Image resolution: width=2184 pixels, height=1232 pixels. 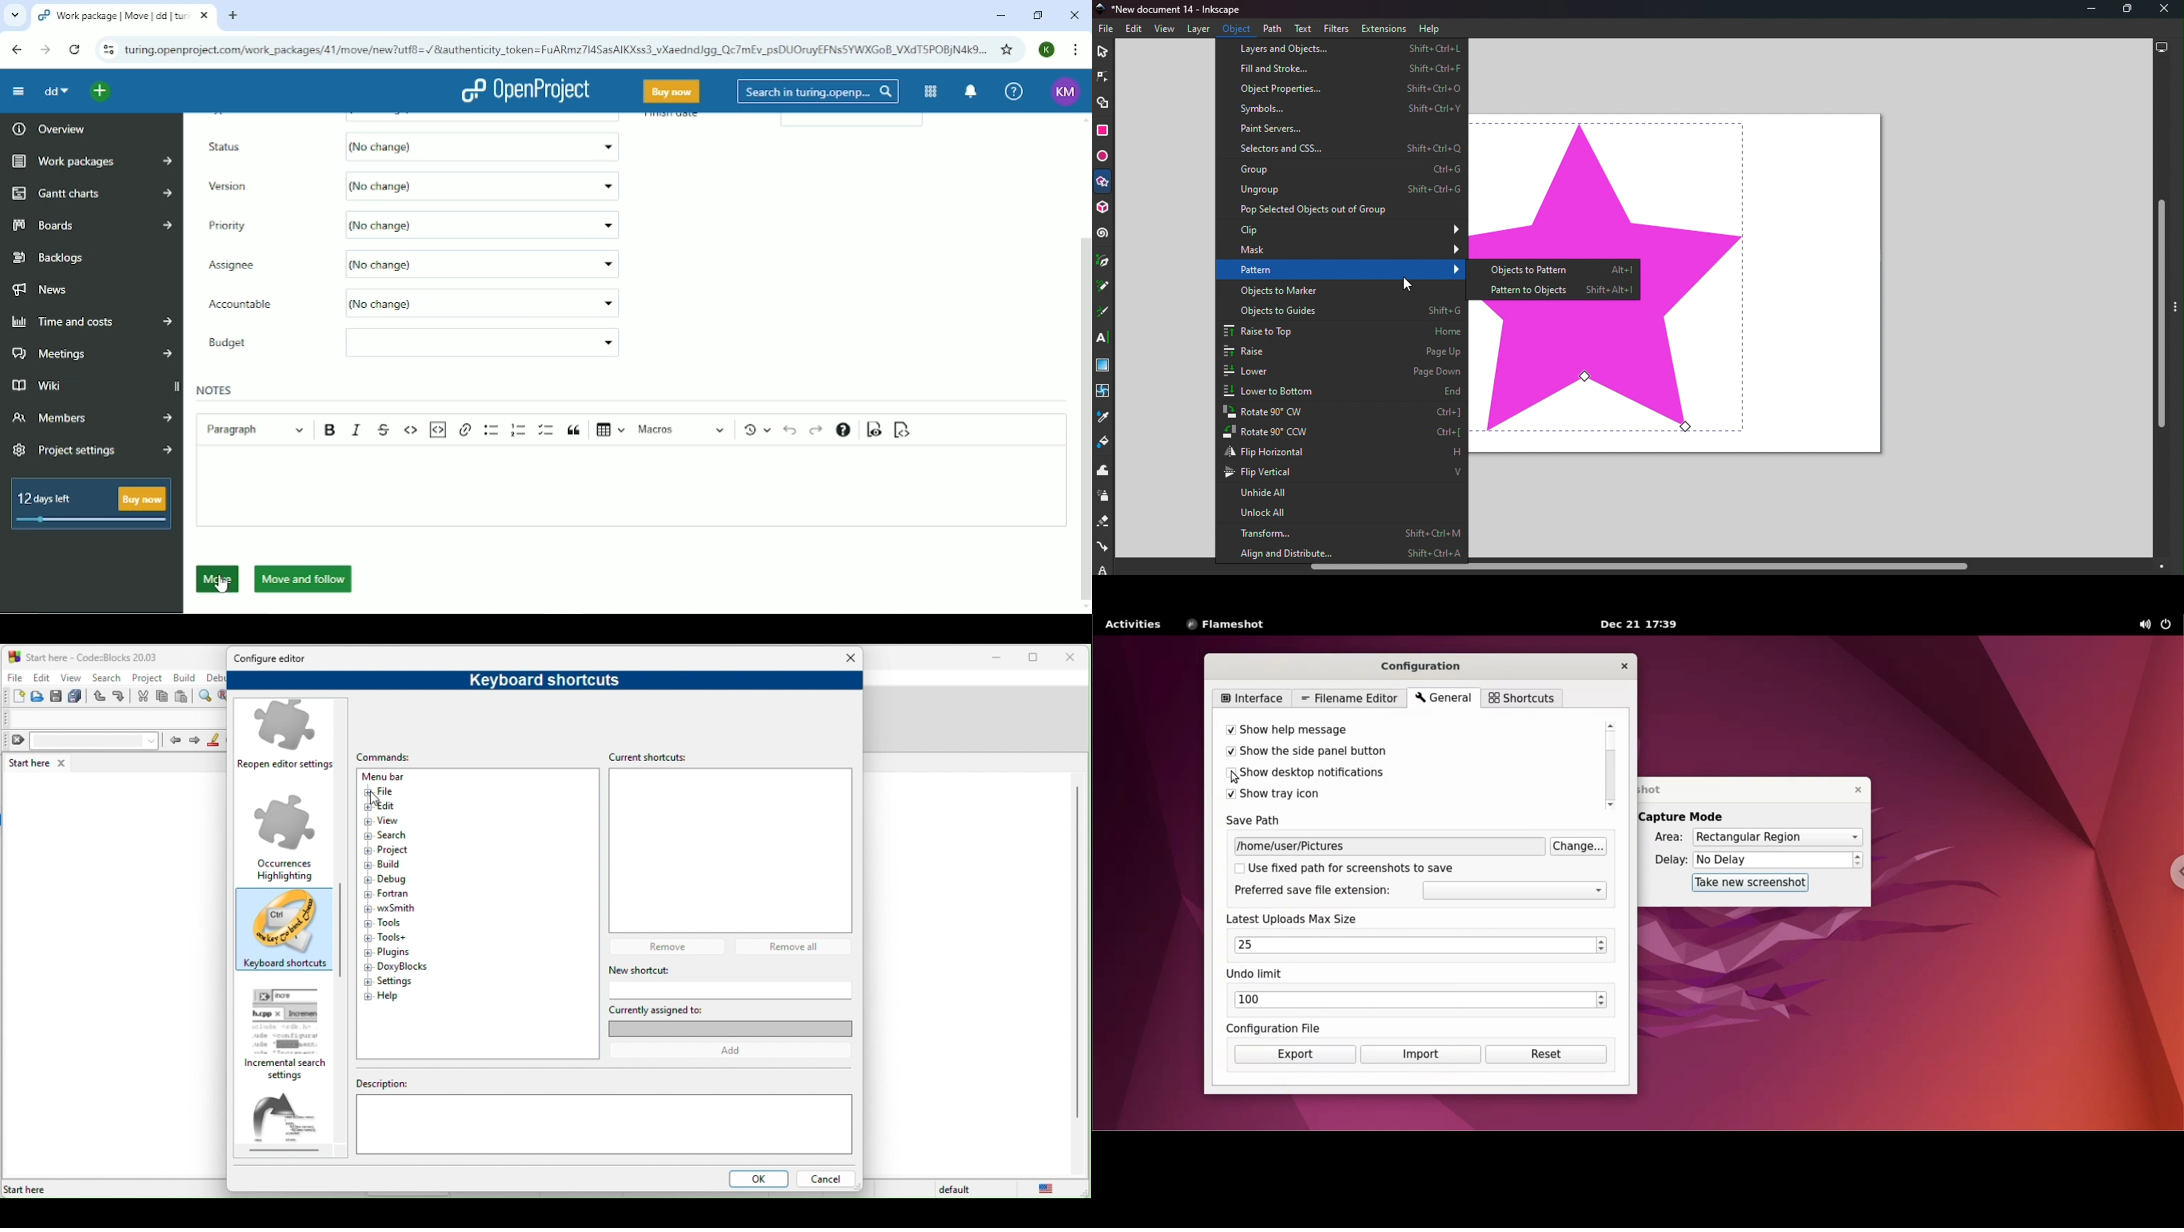 I want to click on KM, so click(x=1067, y=91).